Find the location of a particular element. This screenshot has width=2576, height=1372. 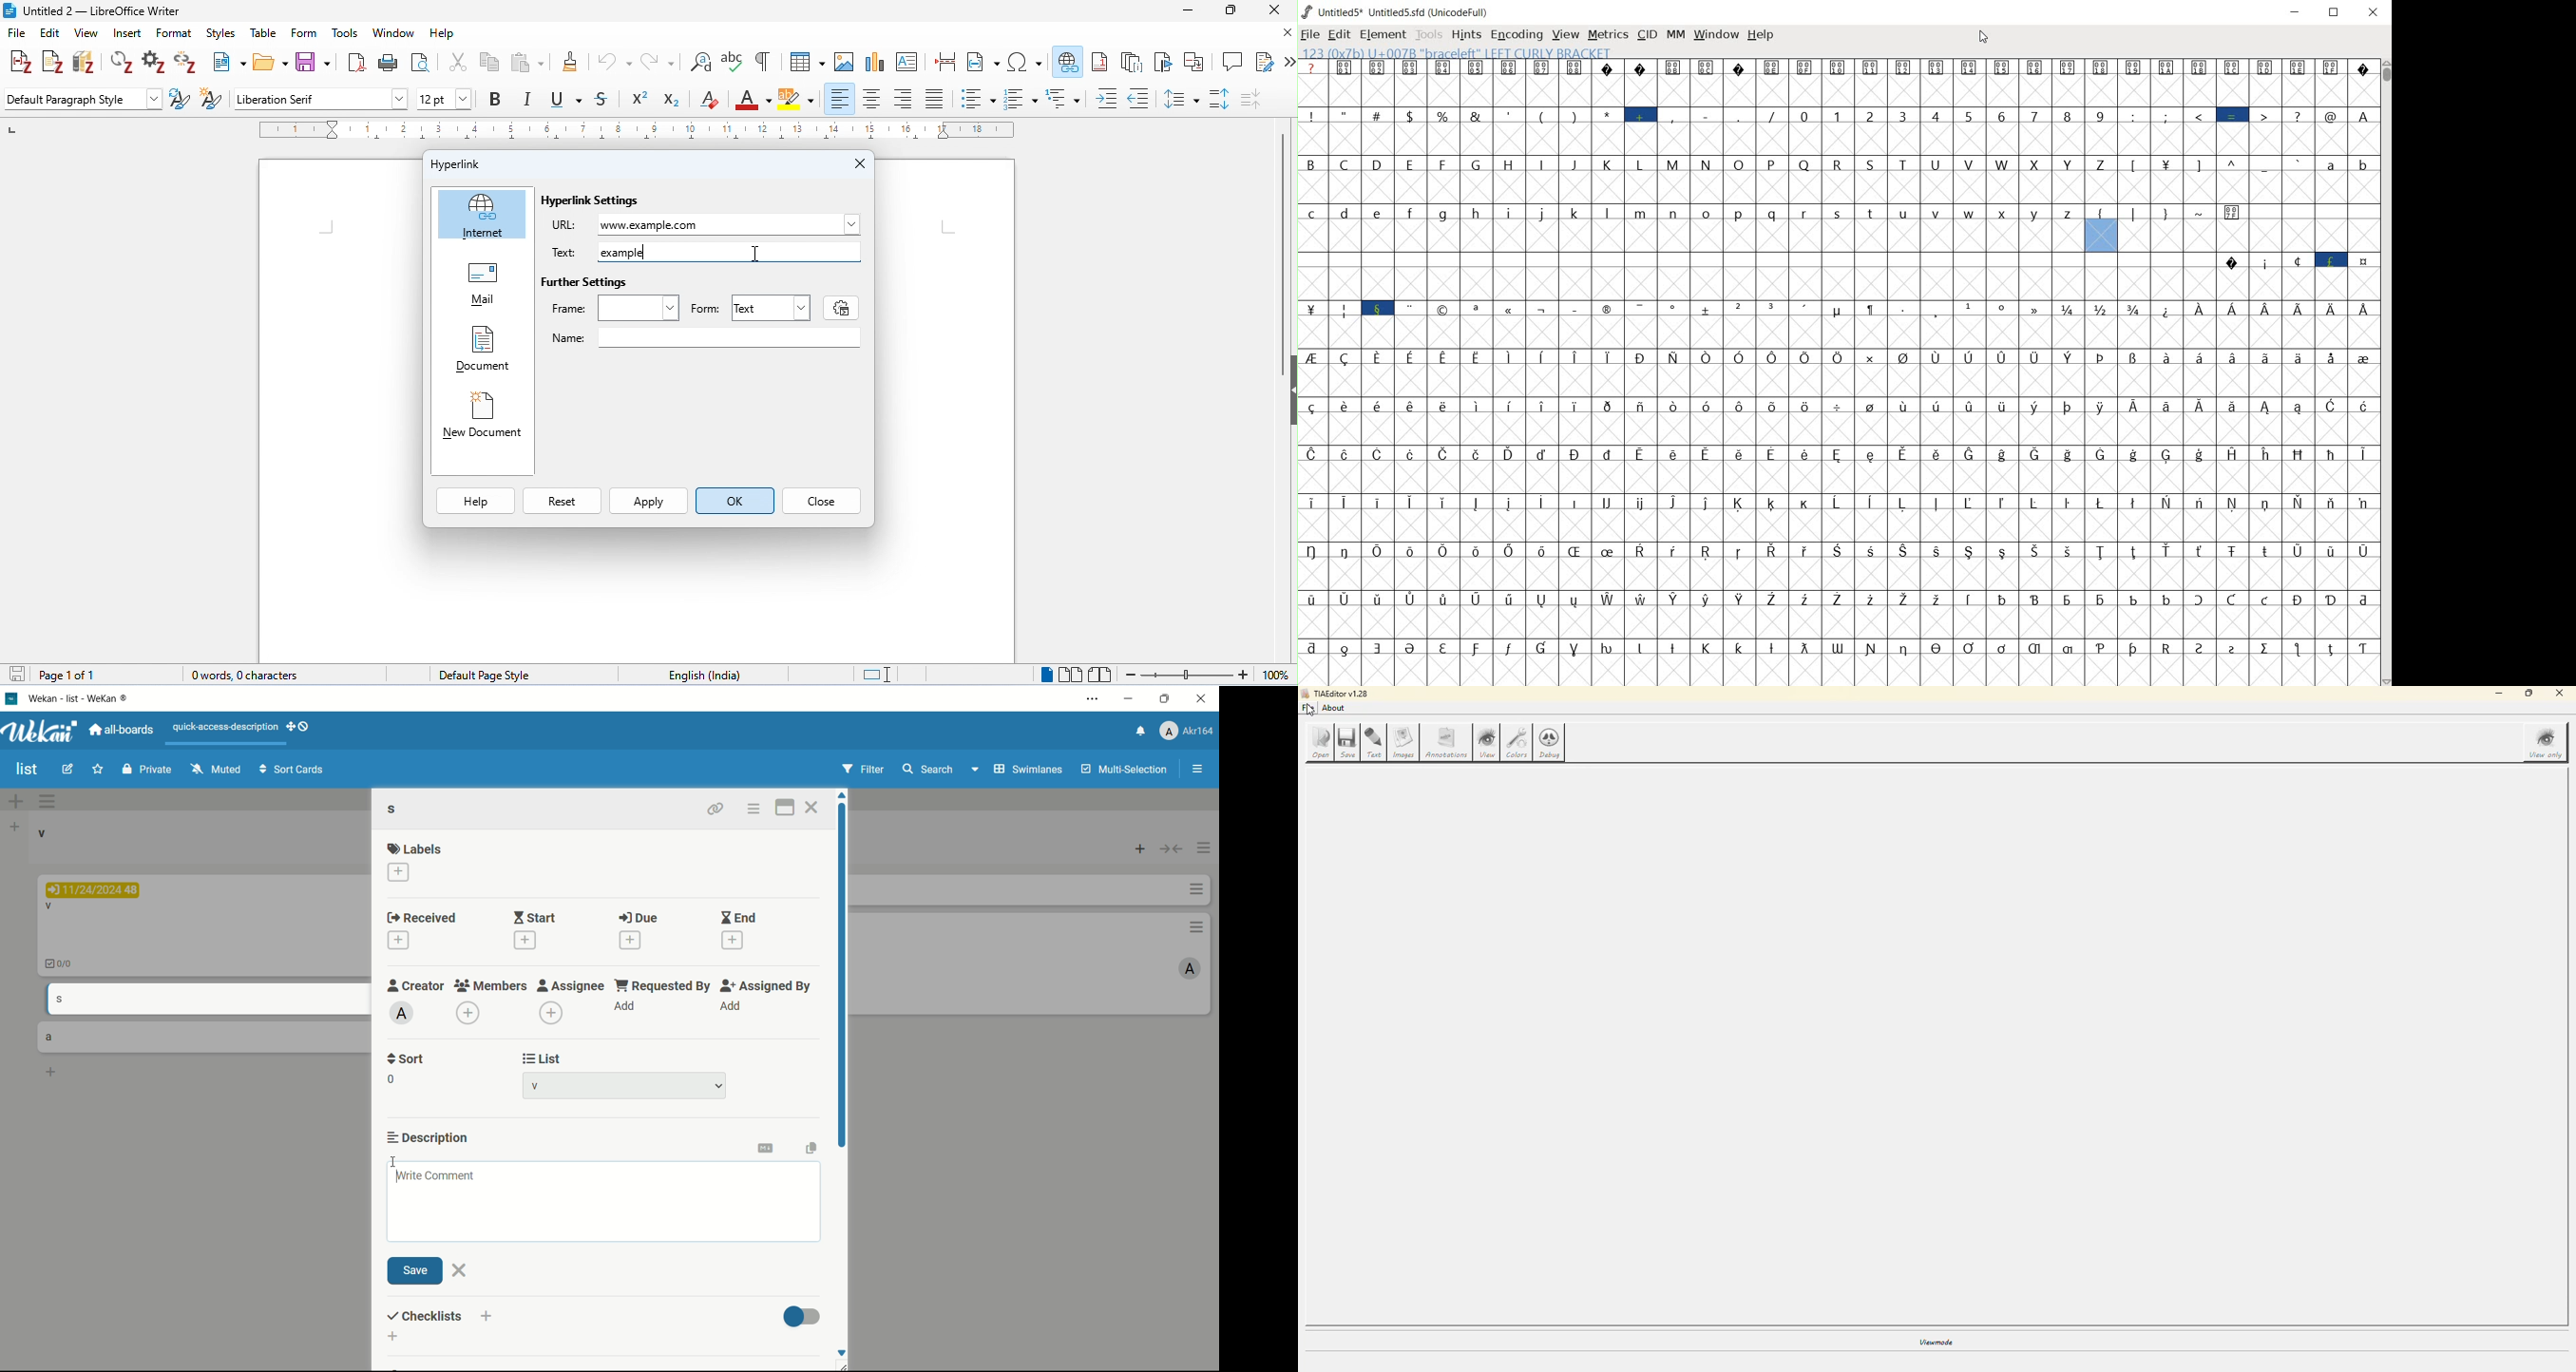

bold is located at coordinates (496, 99).